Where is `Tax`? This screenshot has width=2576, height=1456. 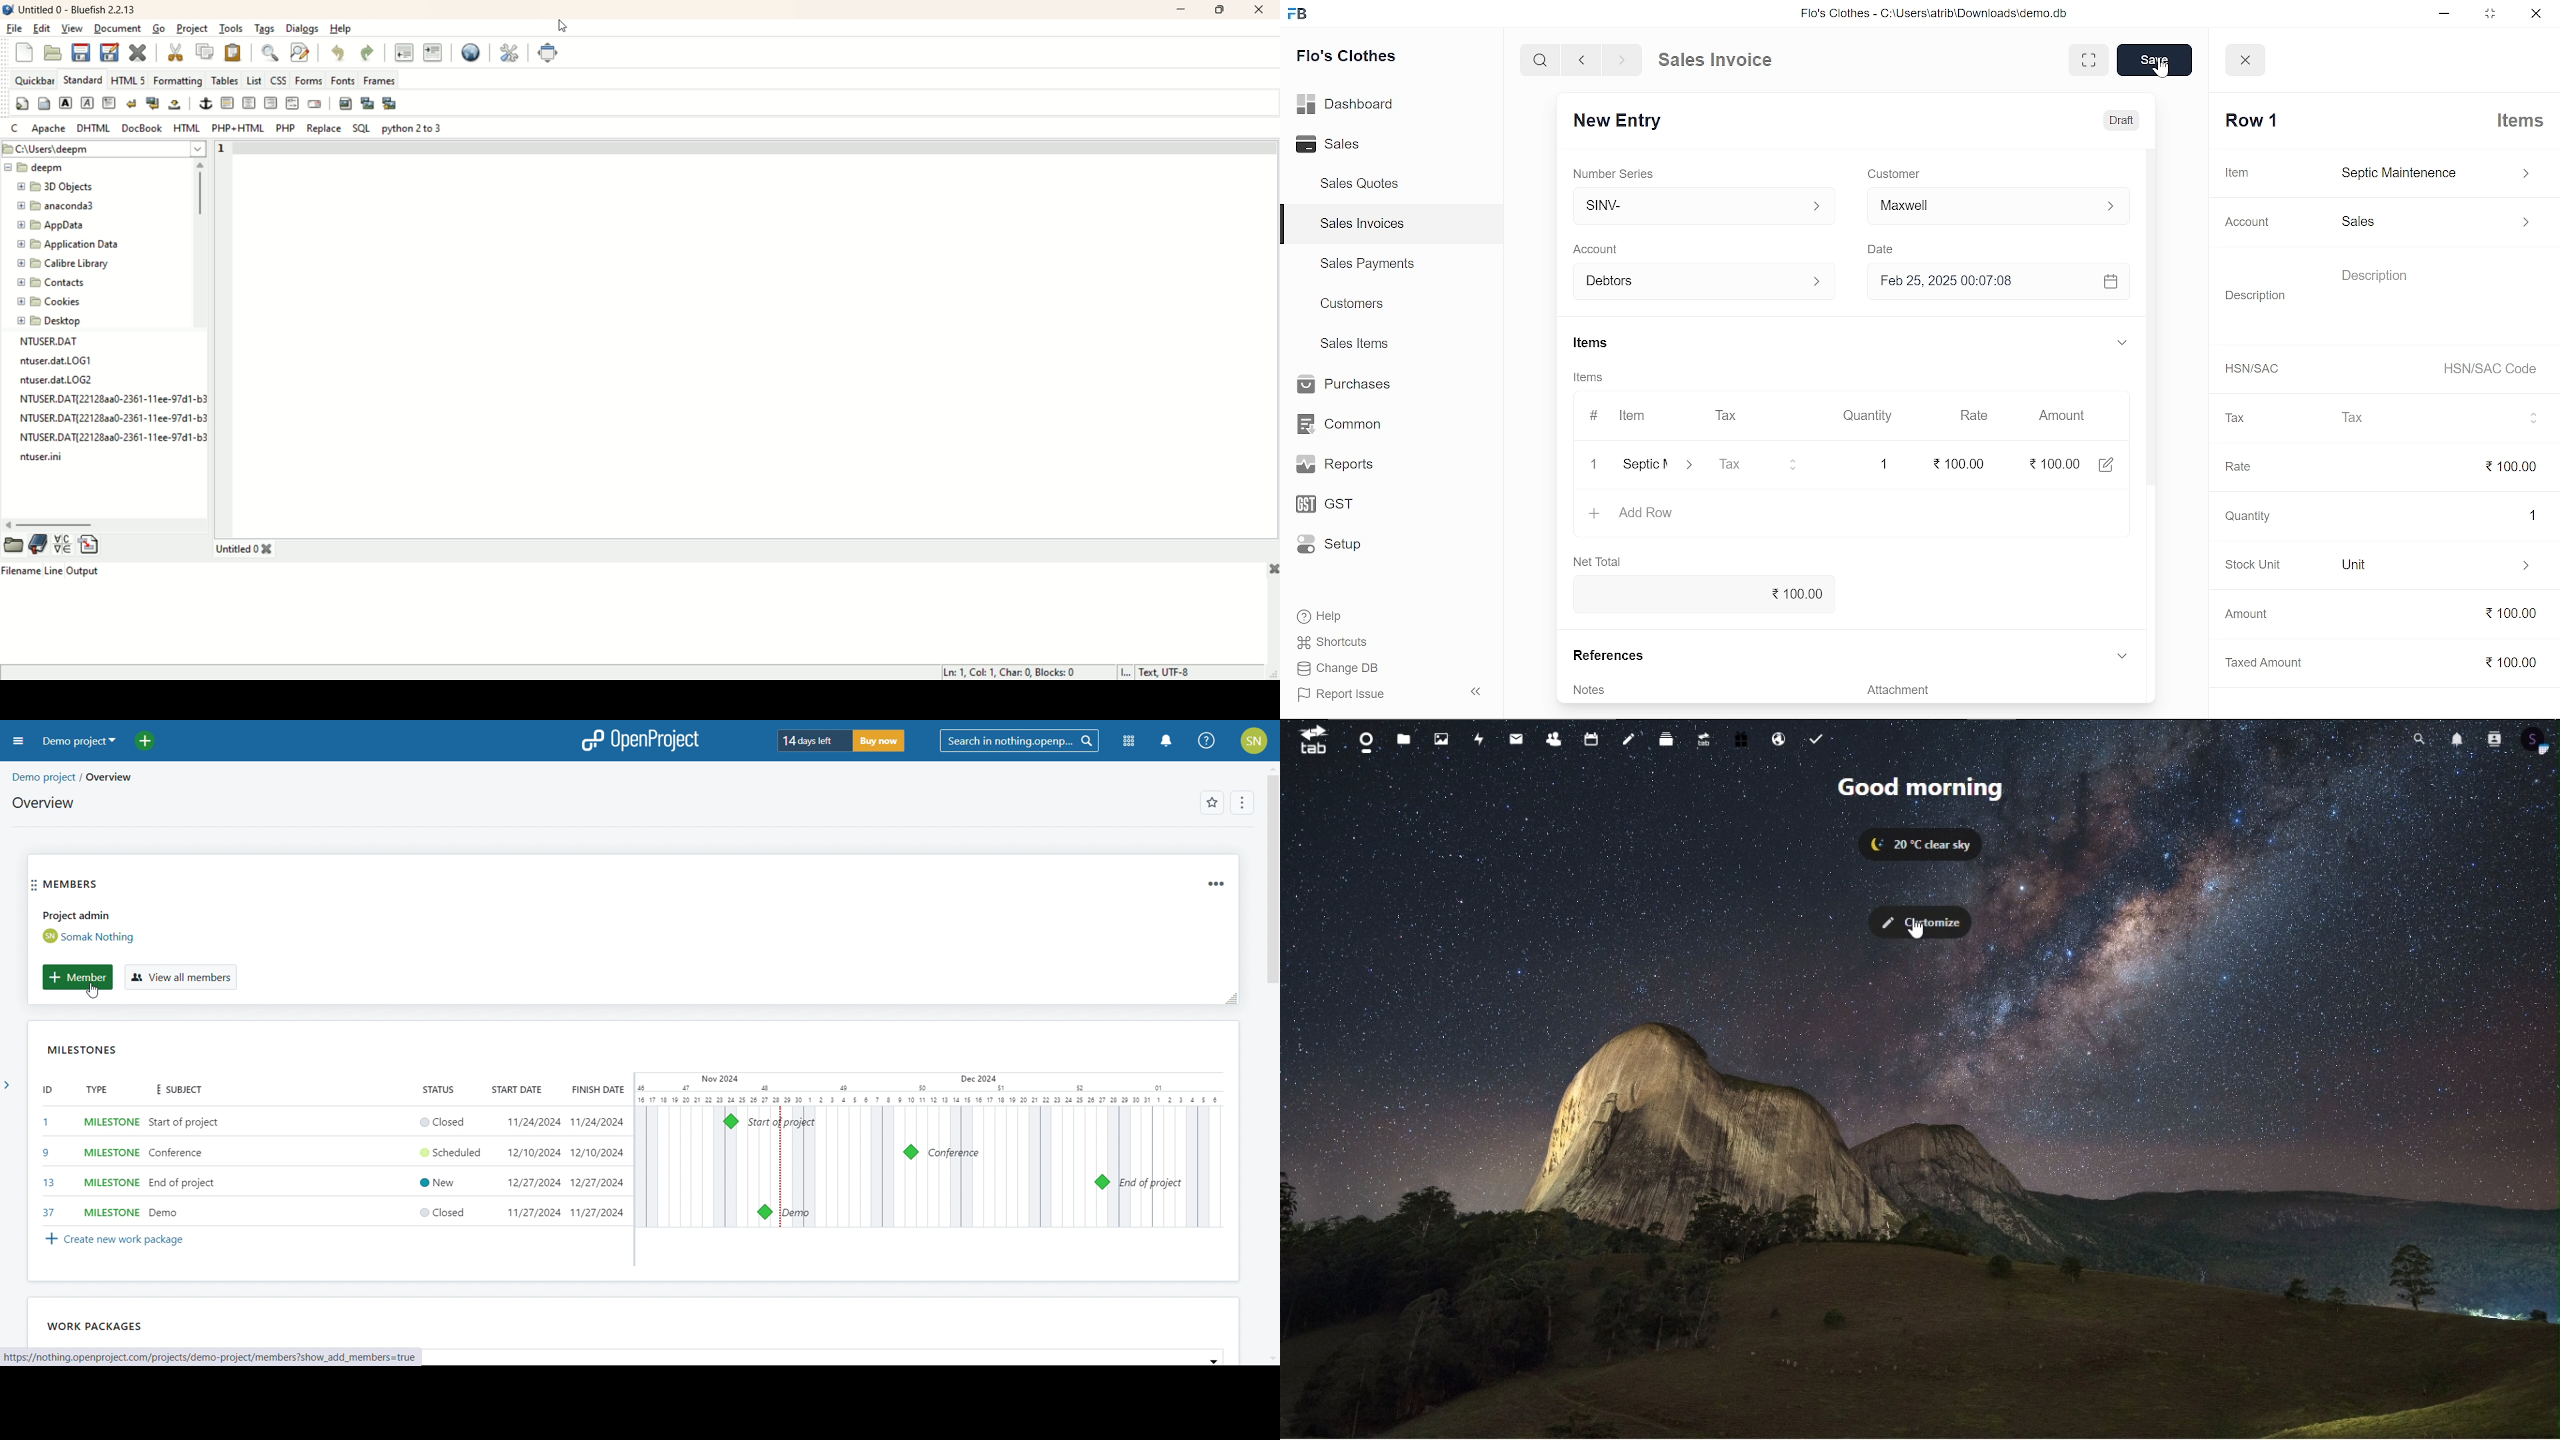 Tax is located at coordinates (1741, 417).